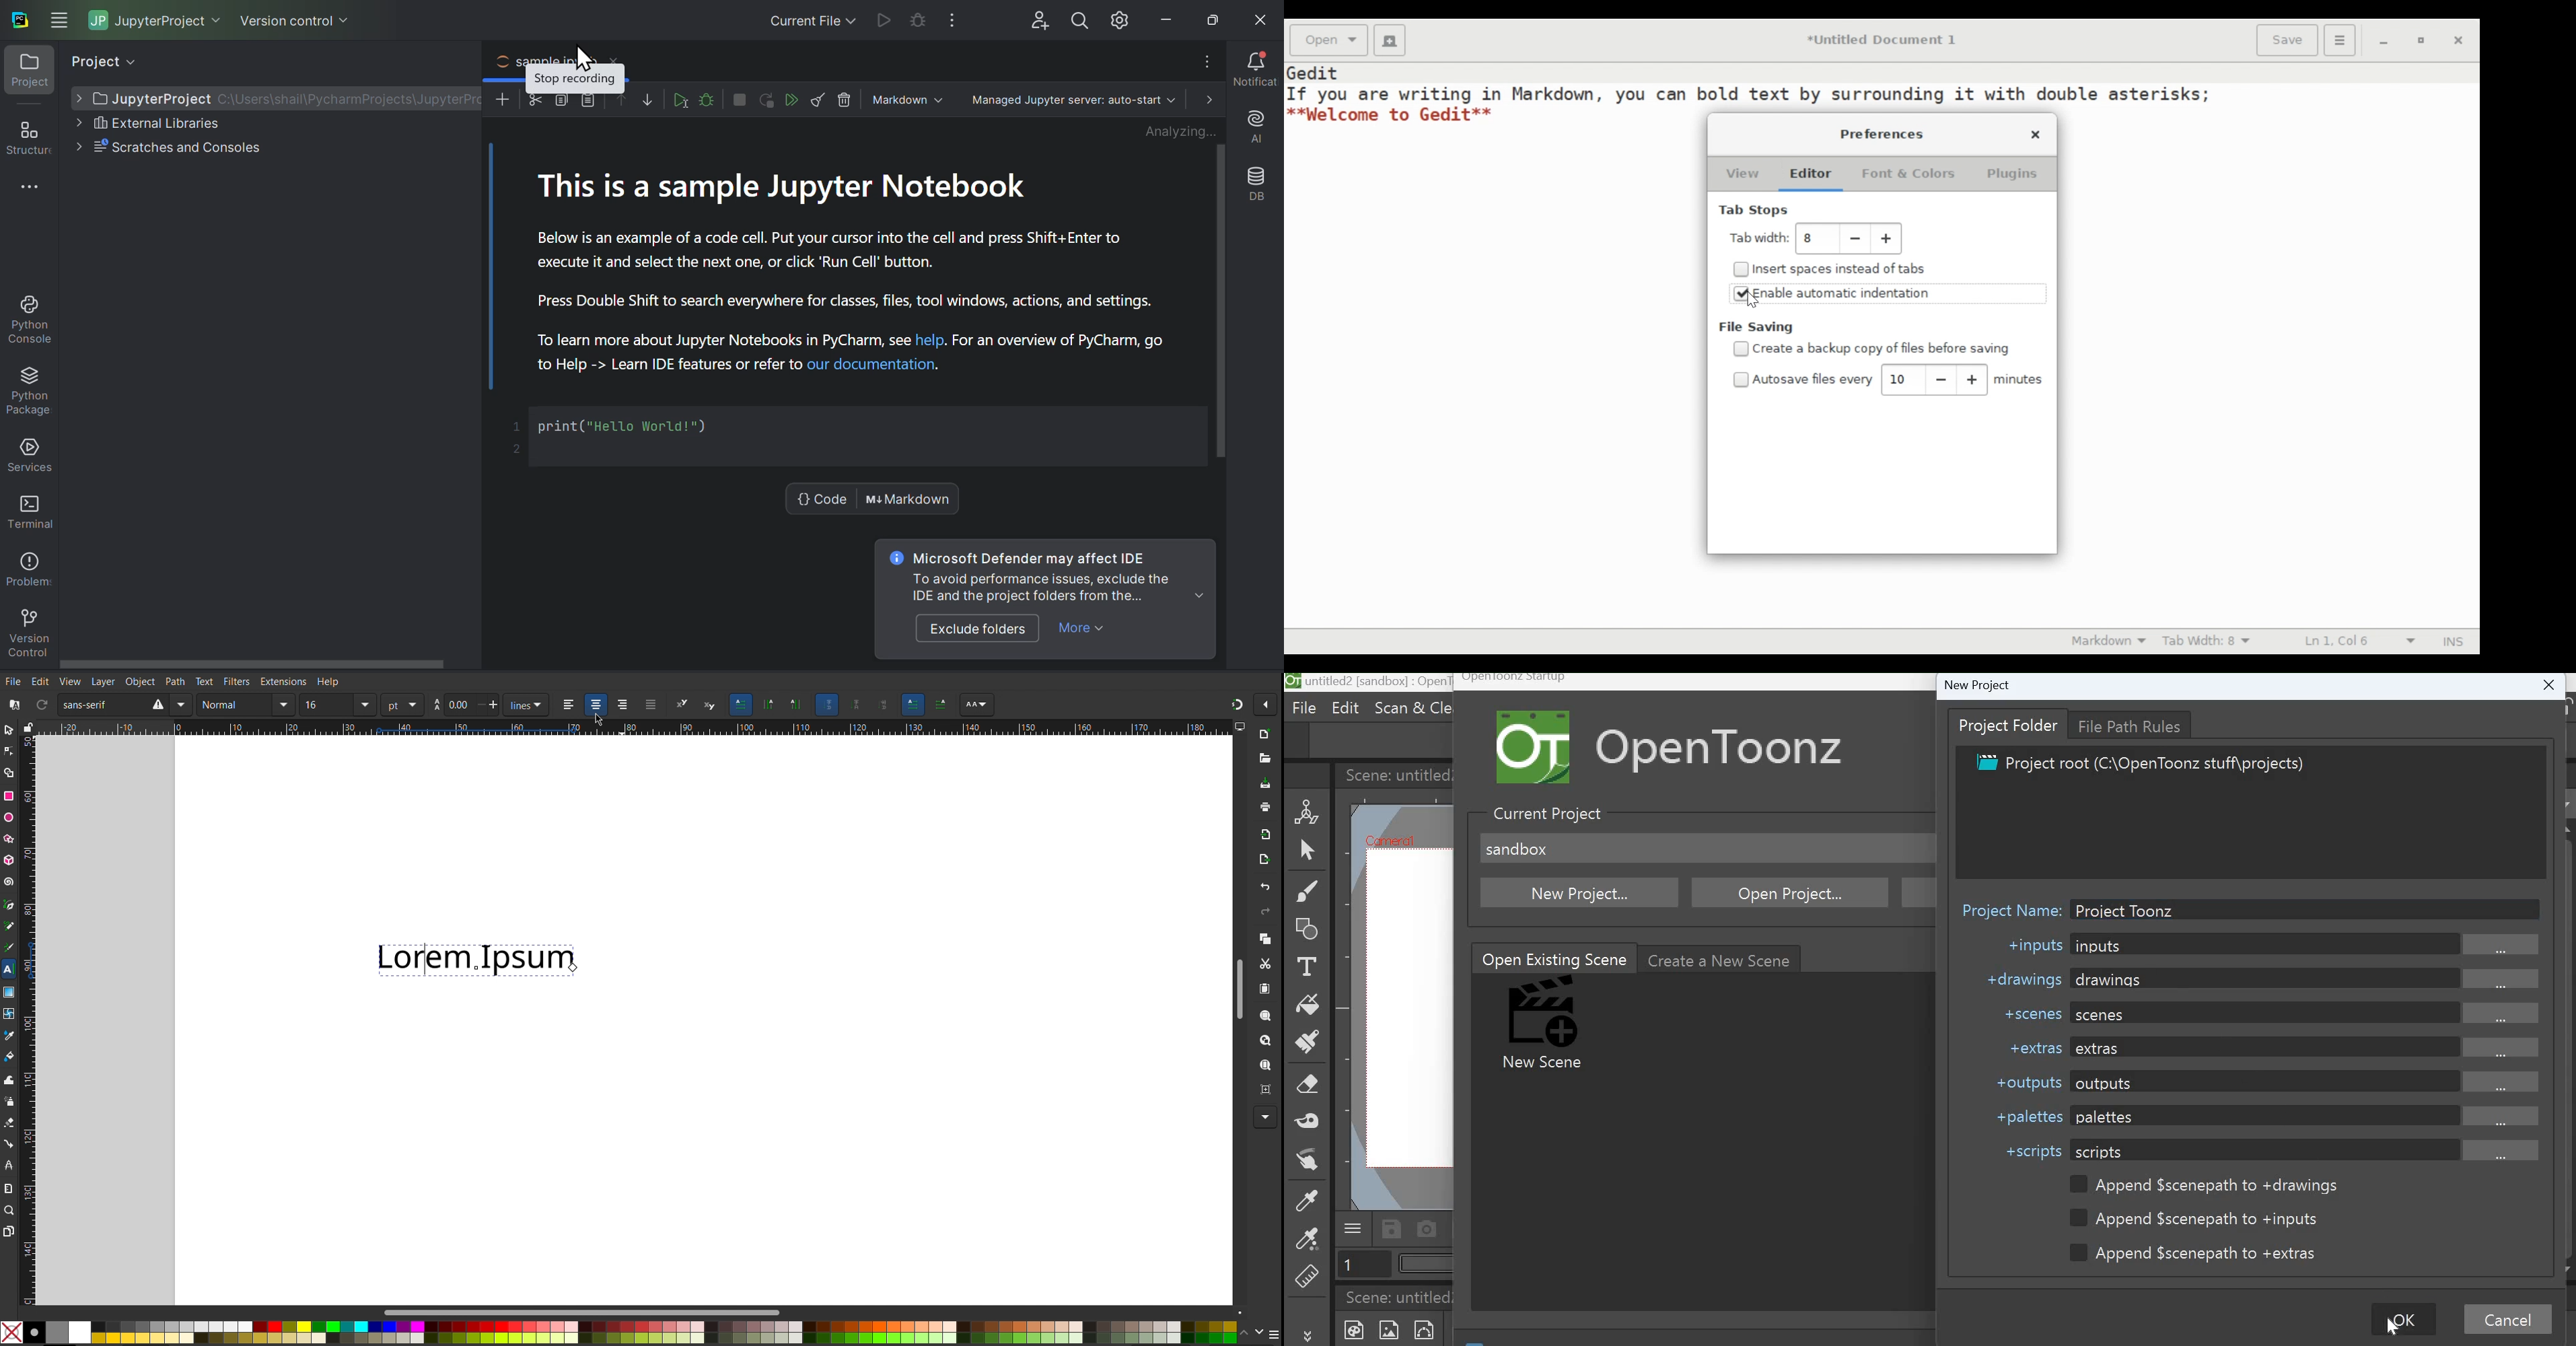 This screenshot has height=1372, width=2576. I want to click on Import BitMap, so click(1266, 835).